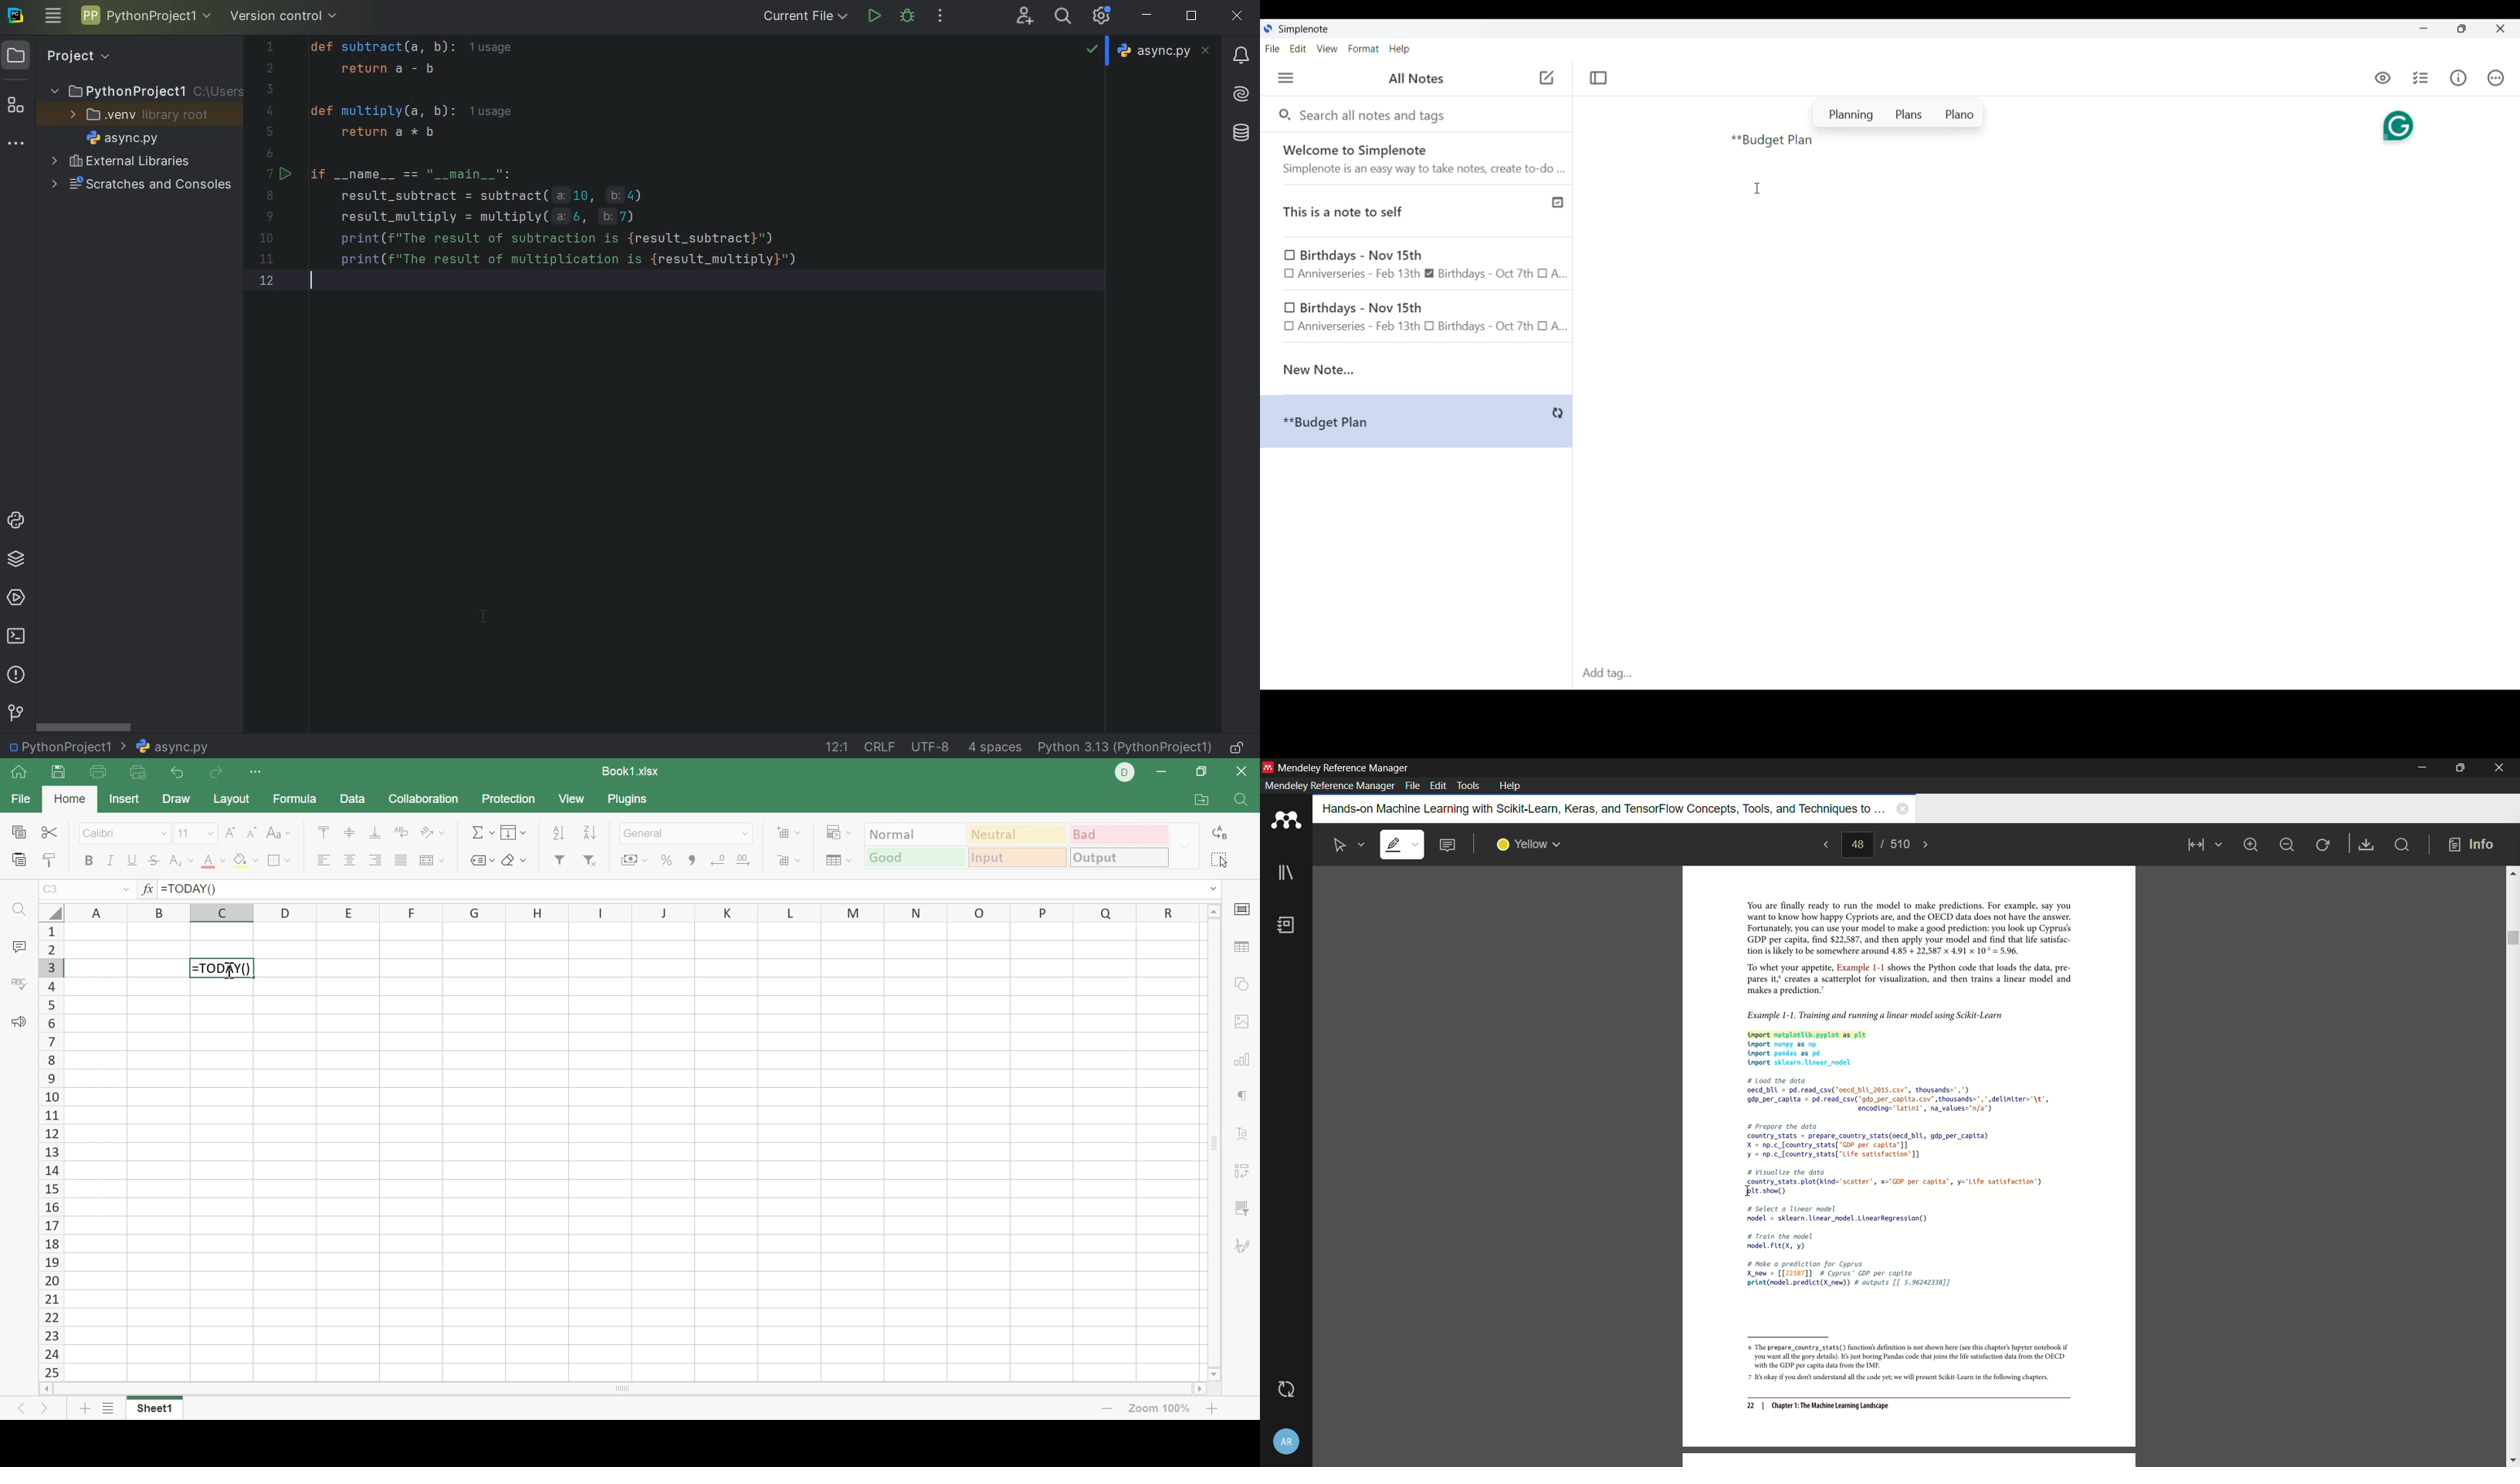  I want to click on 6 The prepare_country_stats() function's definition is not shown here (see this chapter's Jupyter notebook if
‘you want al th gory details). 6s just boring Pandas code that joins th ie satisfaction data from the OECD
‘with the GDP per capita dta from the IMF:

7 1s okay you dont understand all the code yet we will present Scikit-Lear inthe following chapters., so click(1903, 1364).